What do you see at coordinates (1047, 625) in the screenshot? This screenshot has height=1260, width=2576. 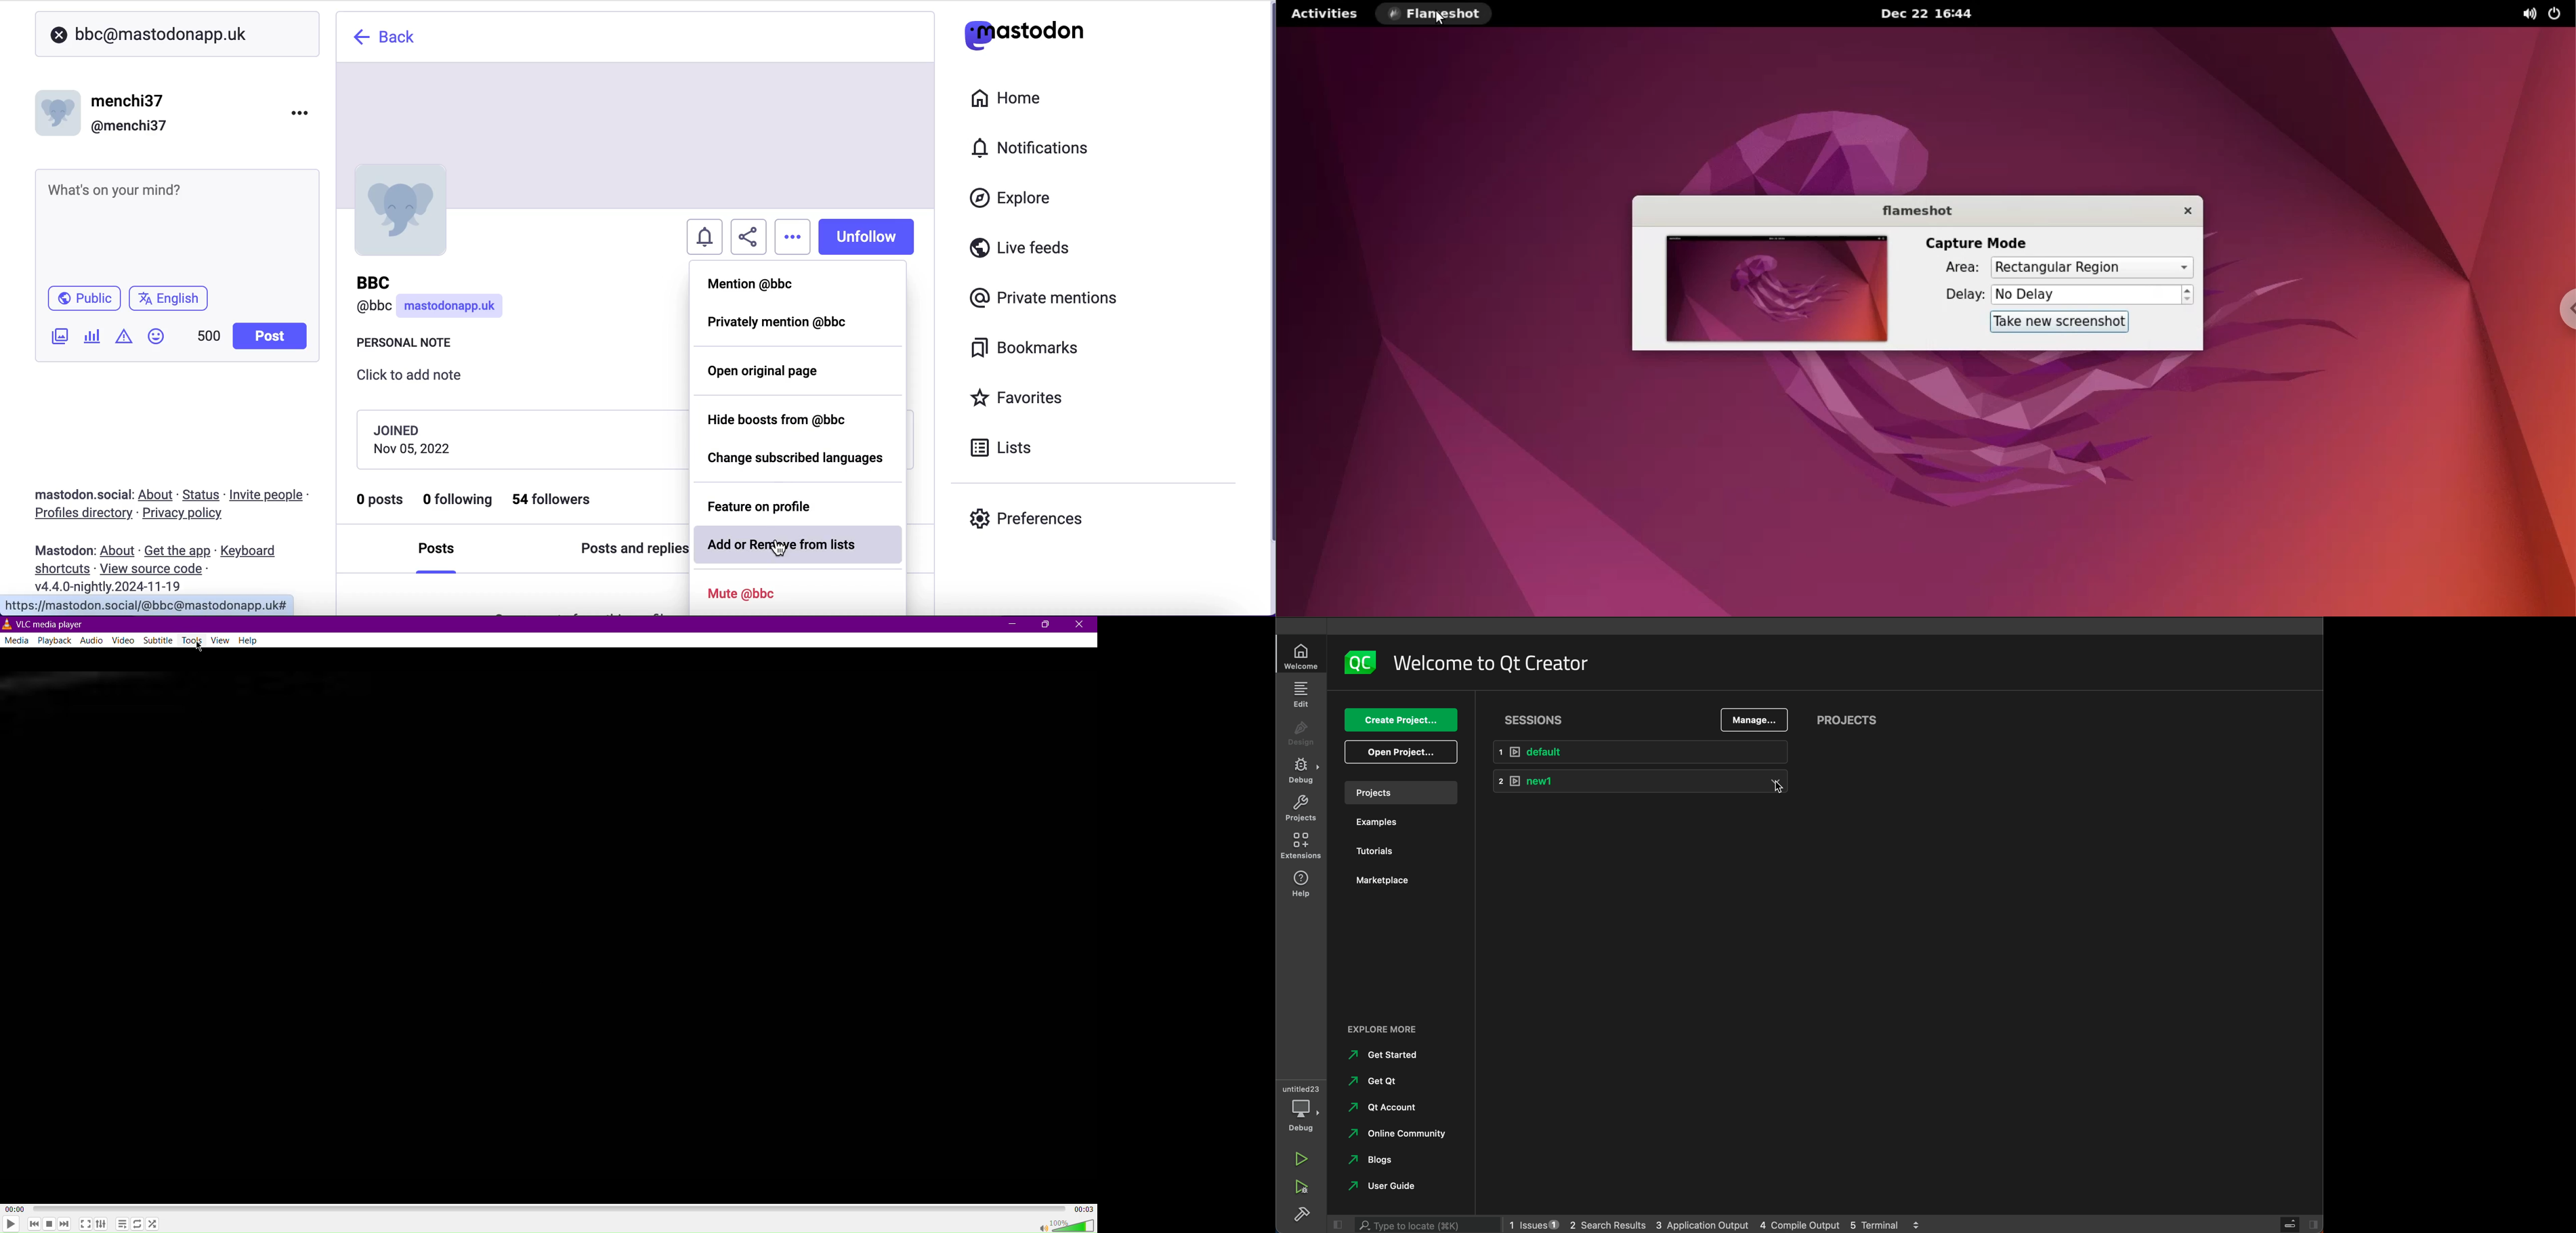 I see `Maximize` at bounding box center [1047, 625].